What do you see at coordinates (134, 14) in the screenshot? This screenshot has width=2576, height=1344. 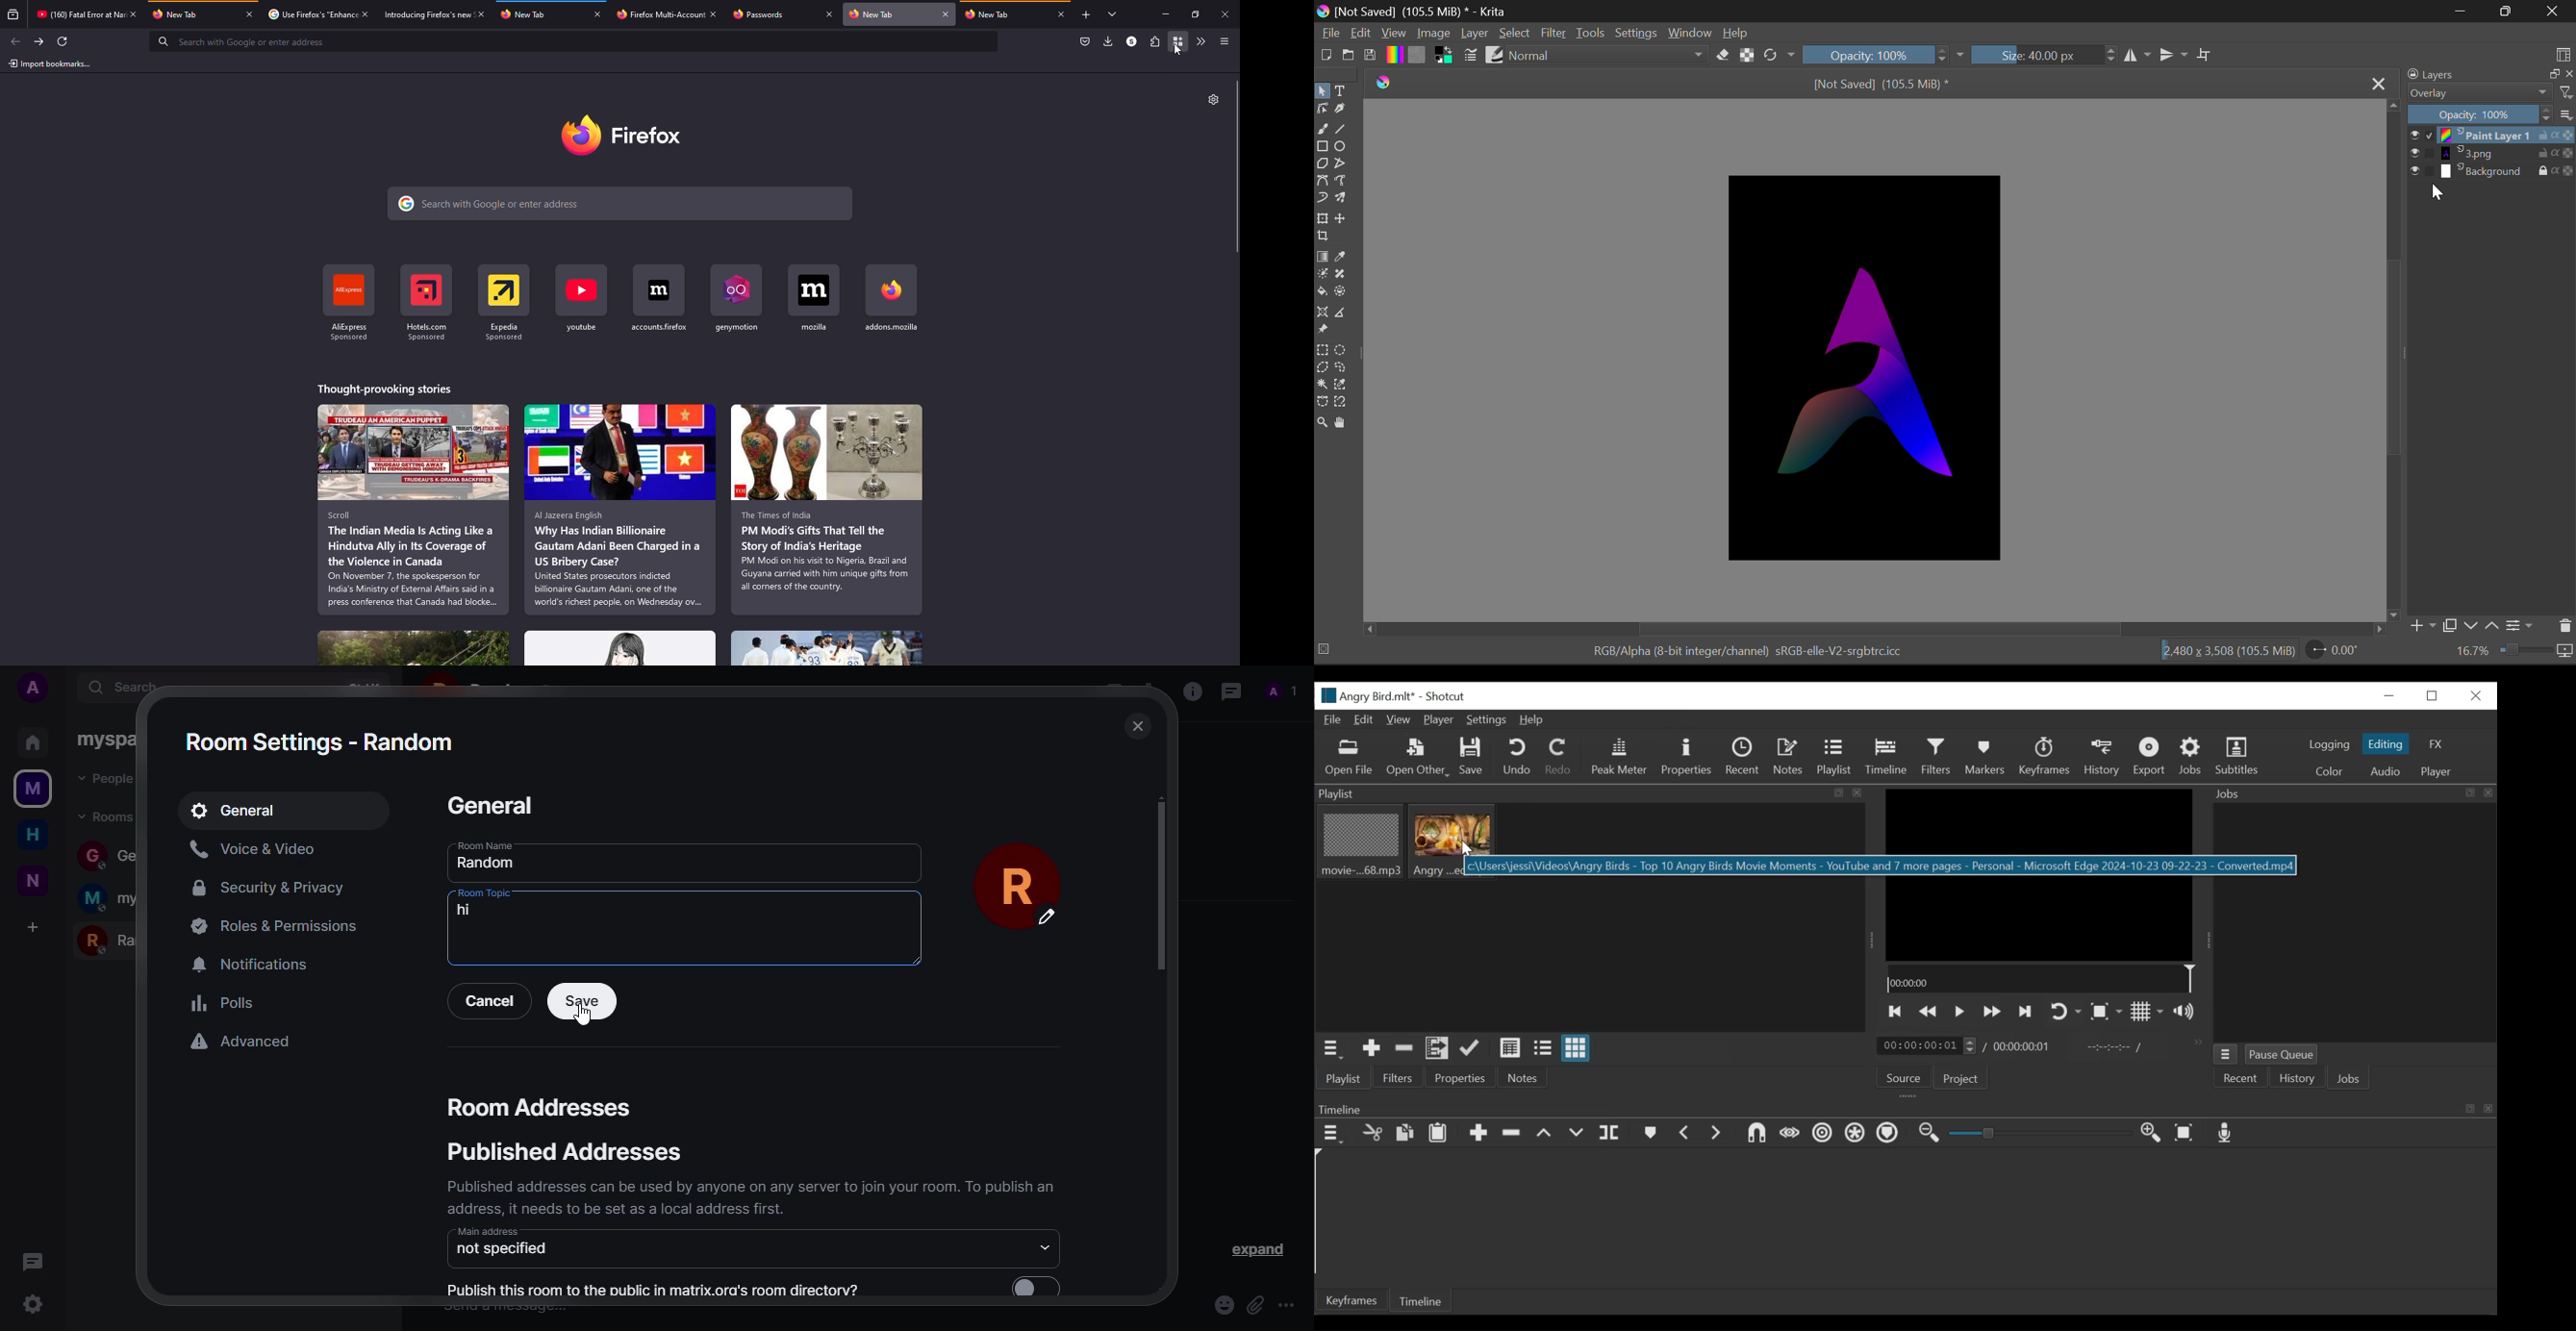 I see `close` at bounding box center [134, 14].